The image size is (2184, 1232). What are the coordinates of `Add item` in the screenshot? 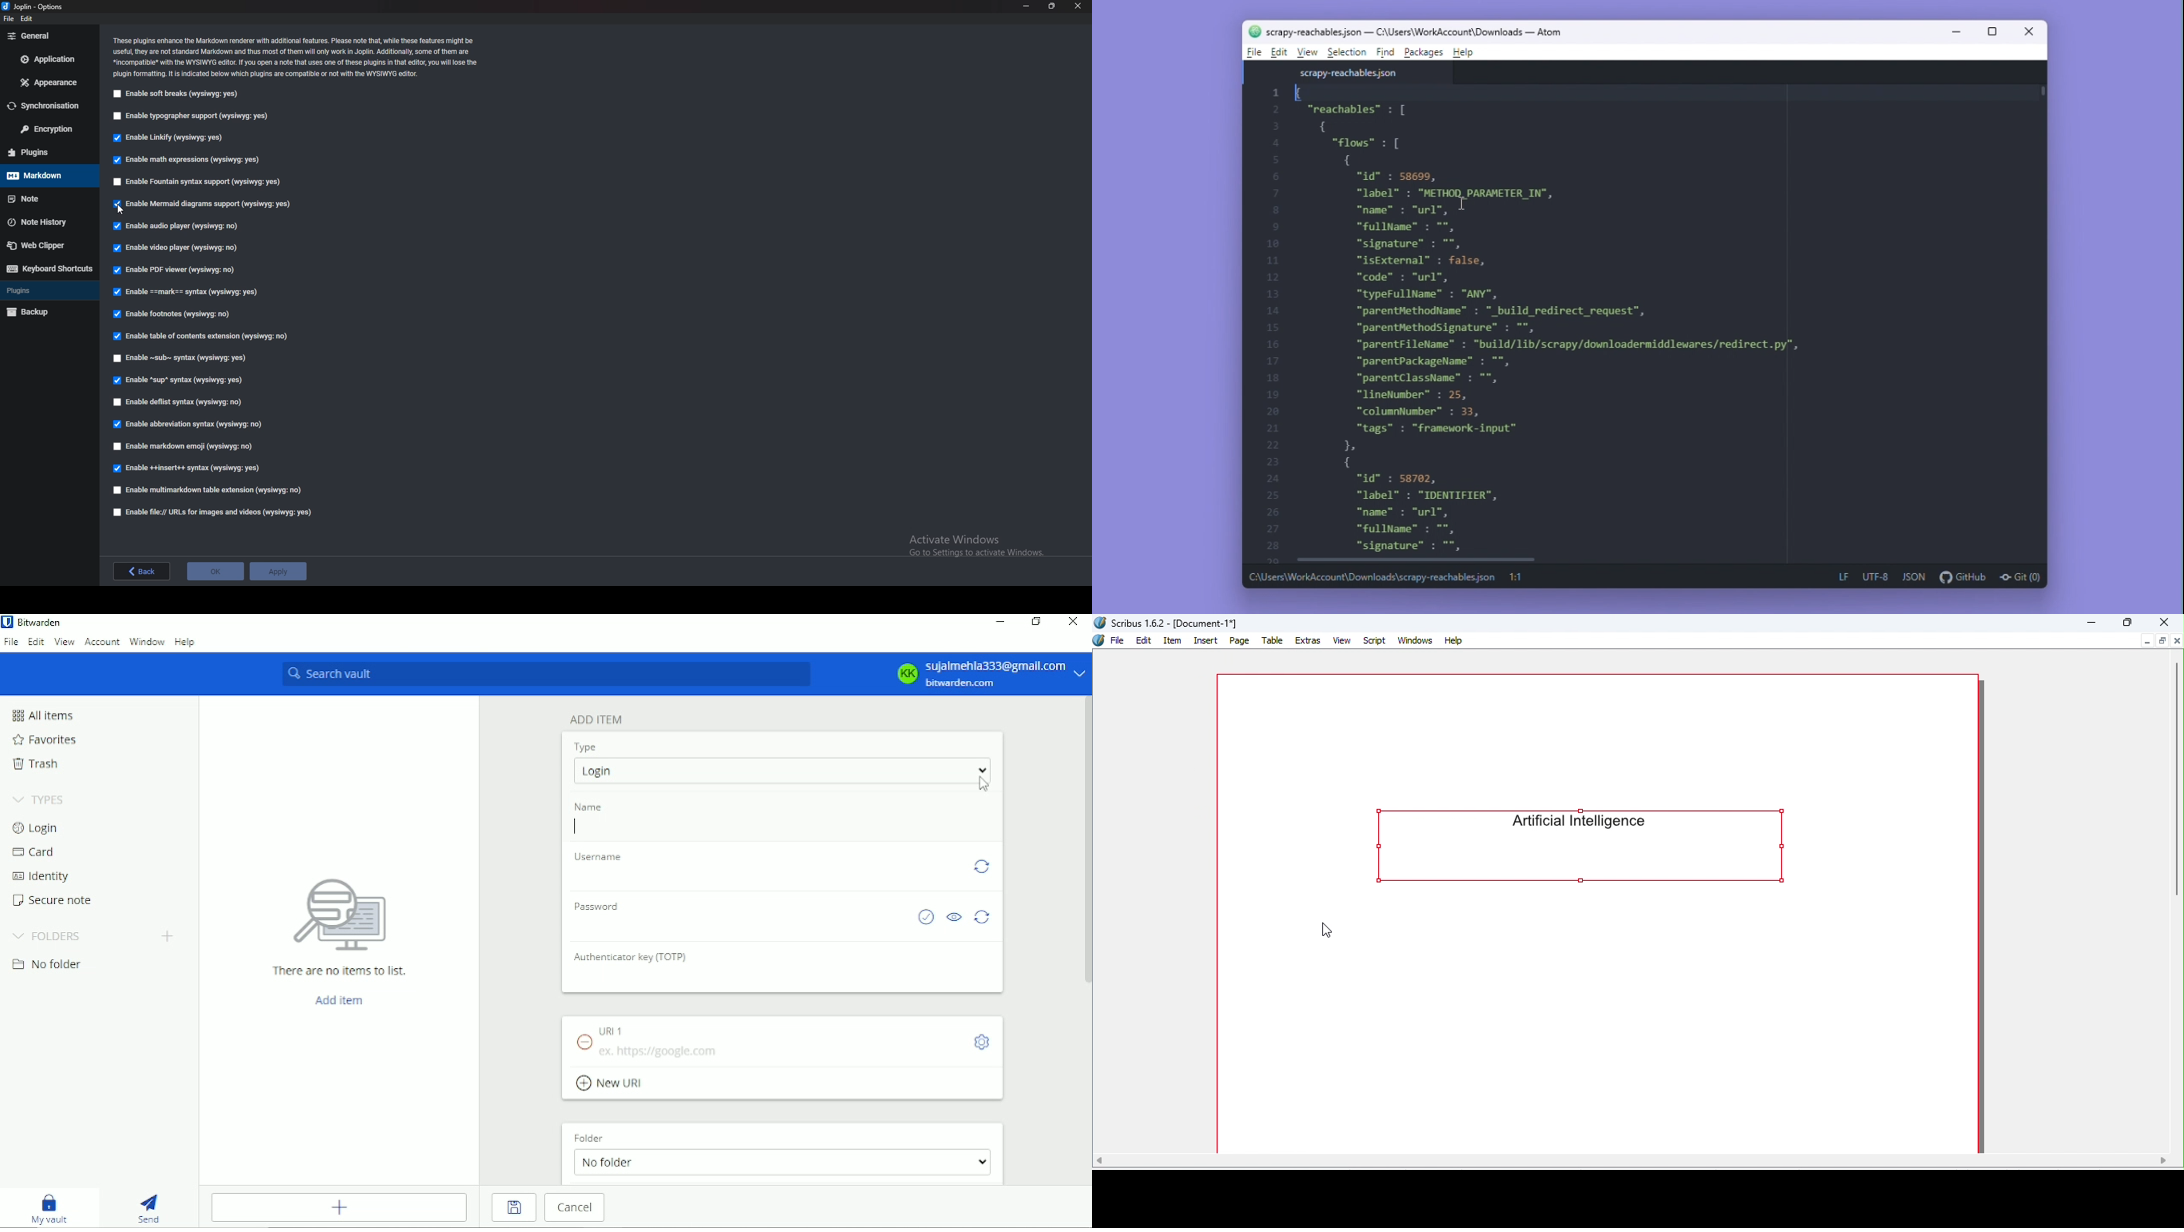 It's located at (341, 1208).